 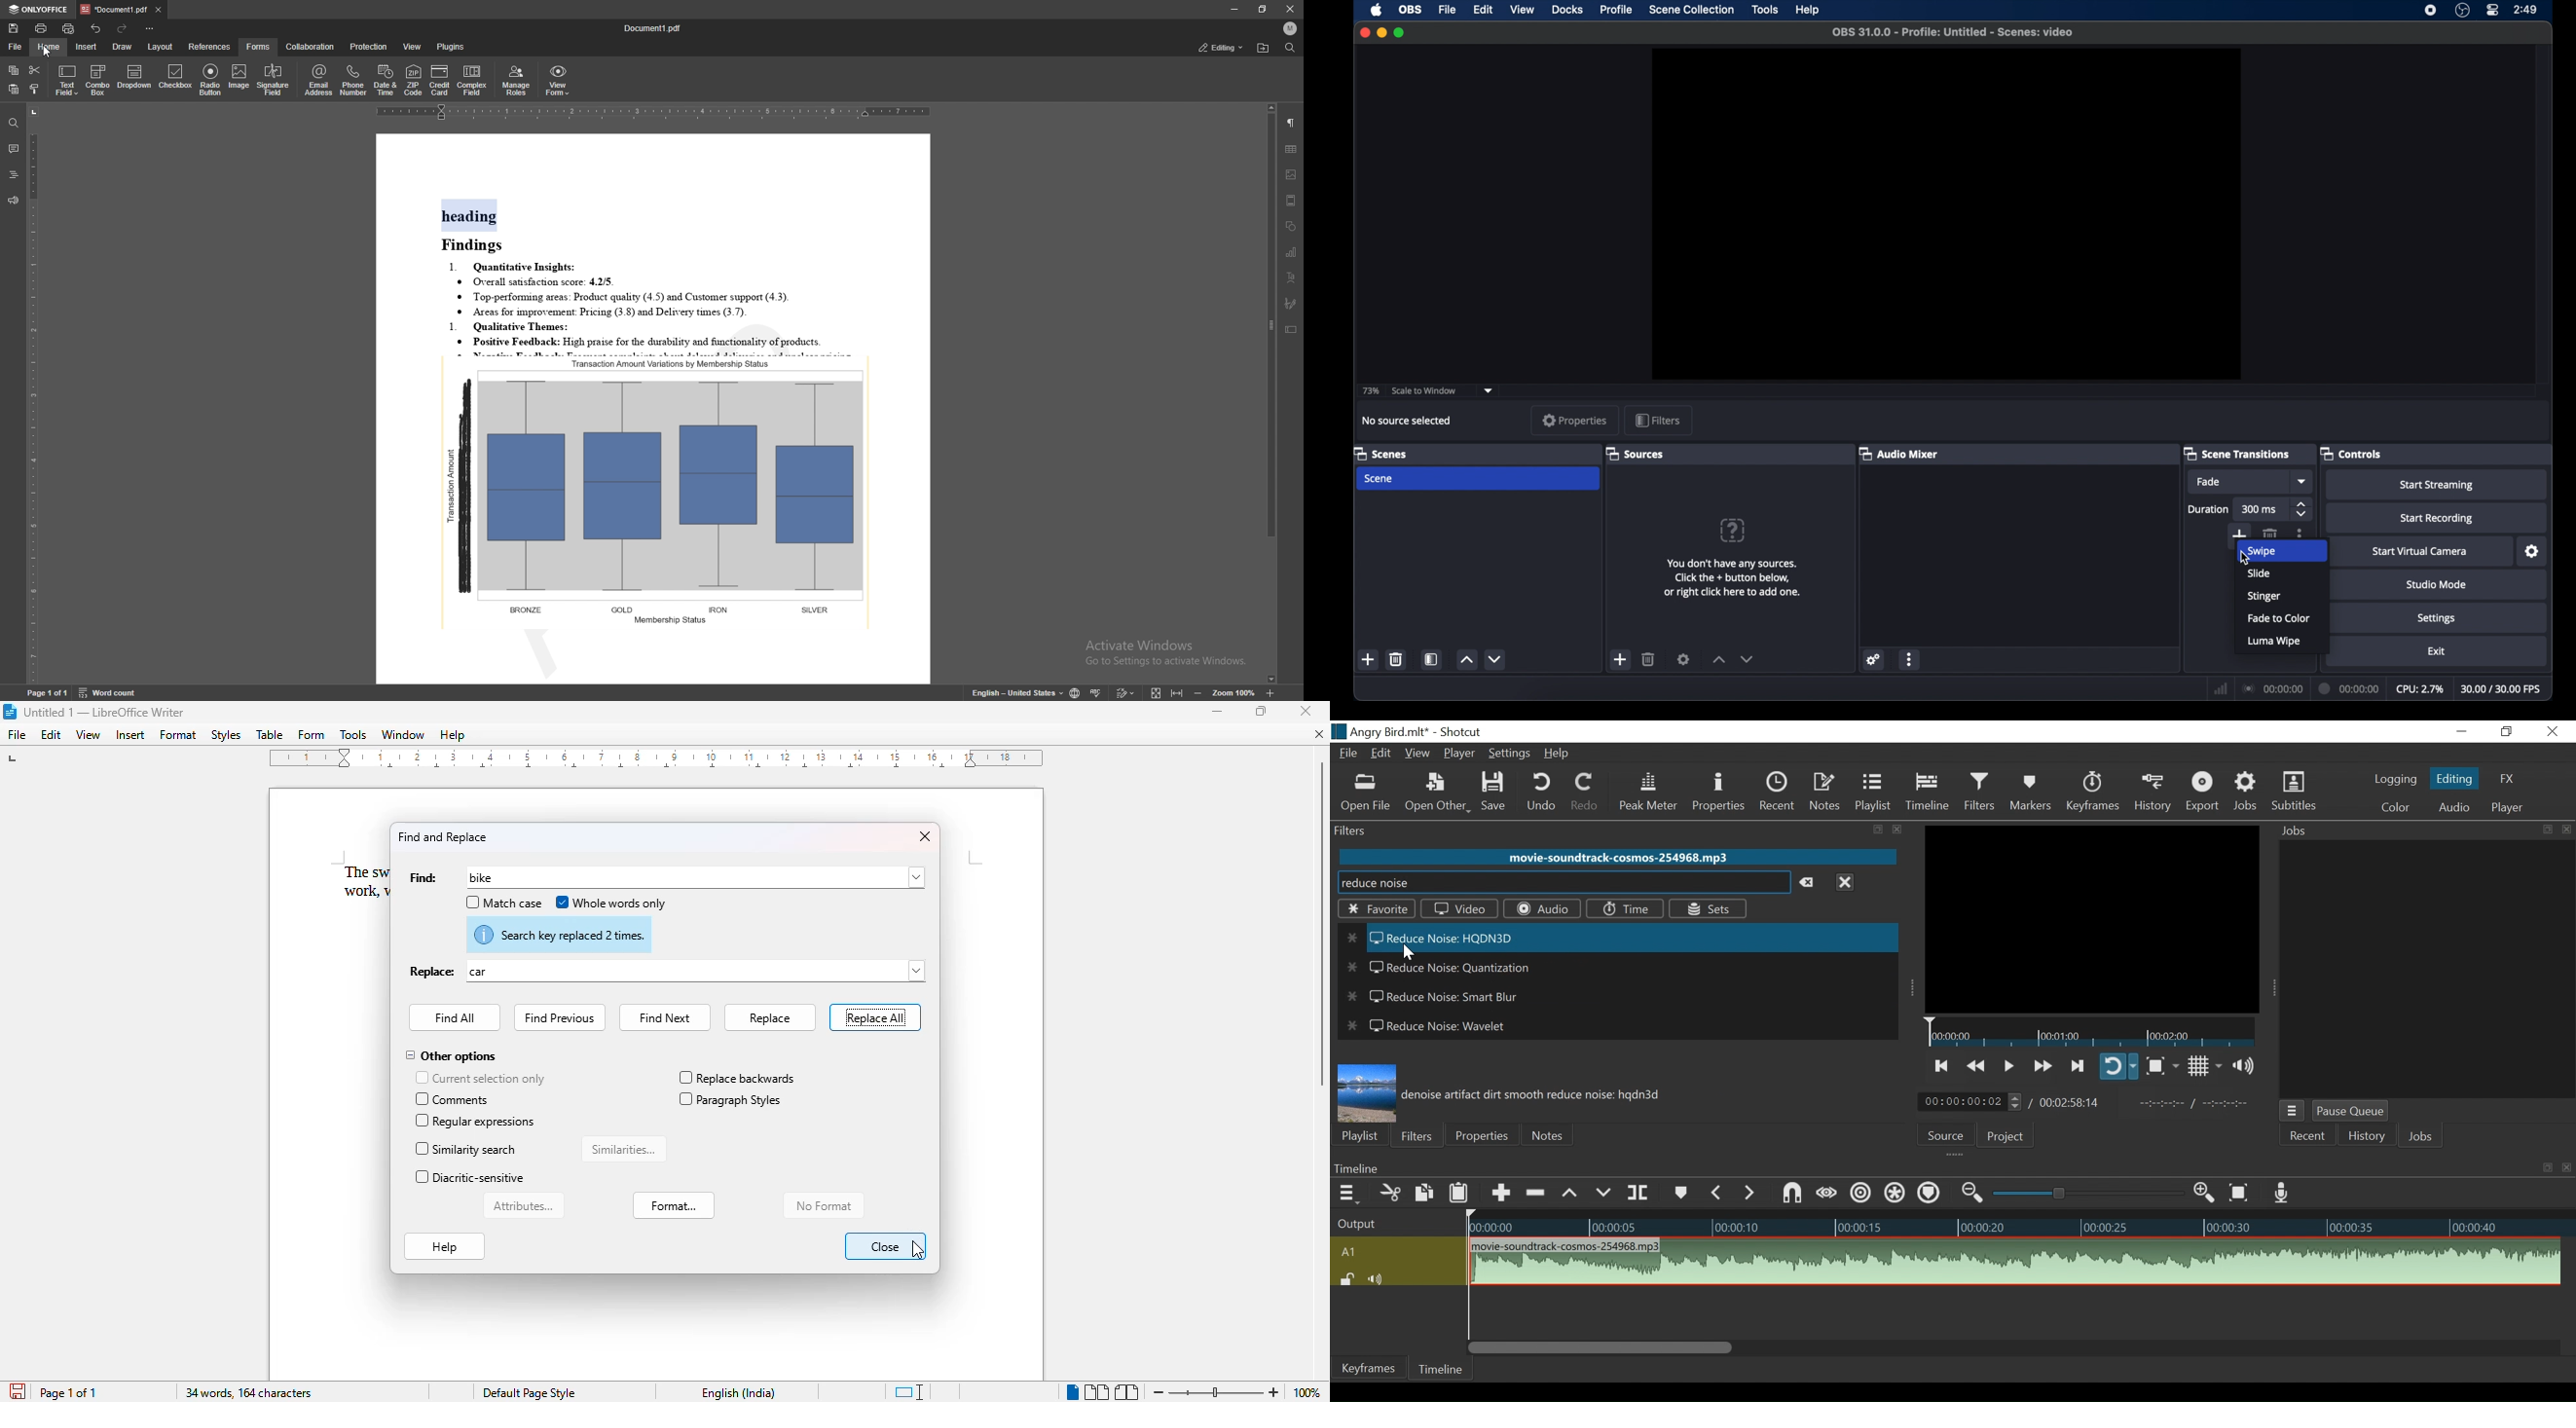 I want to click on Zoom timeline in, so click(x=2207, y=1193).